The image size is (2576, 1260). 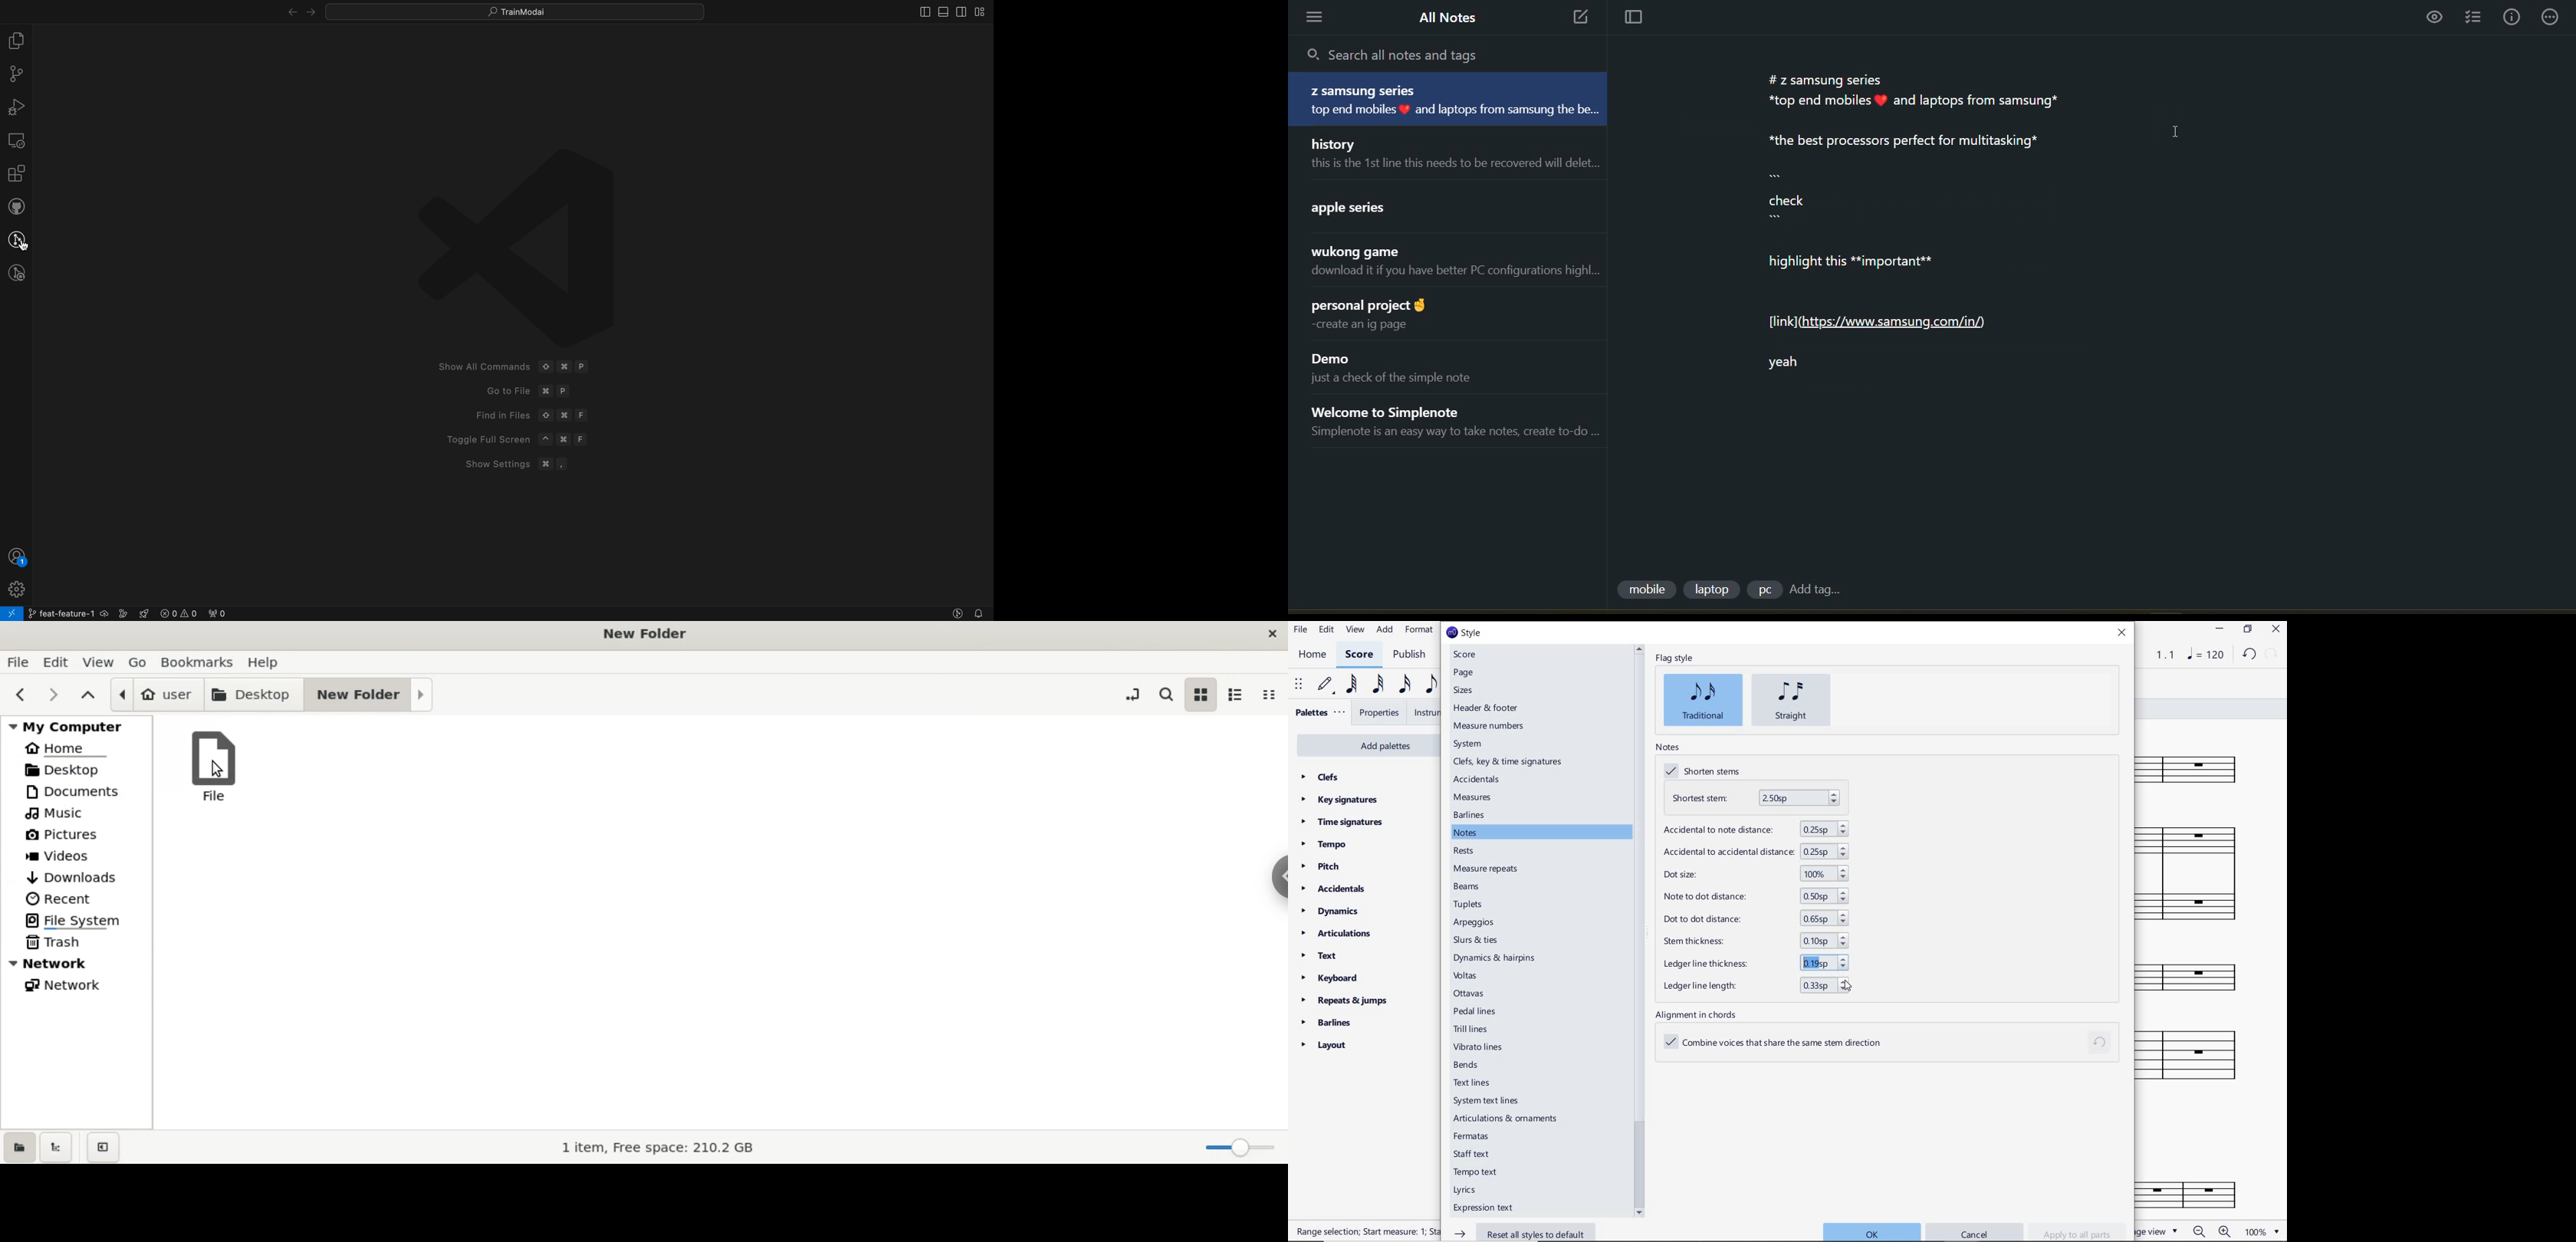 What do you see at coordinates (215, 768) in the screenshot?
I see `file` at bounding box center [215, 768].